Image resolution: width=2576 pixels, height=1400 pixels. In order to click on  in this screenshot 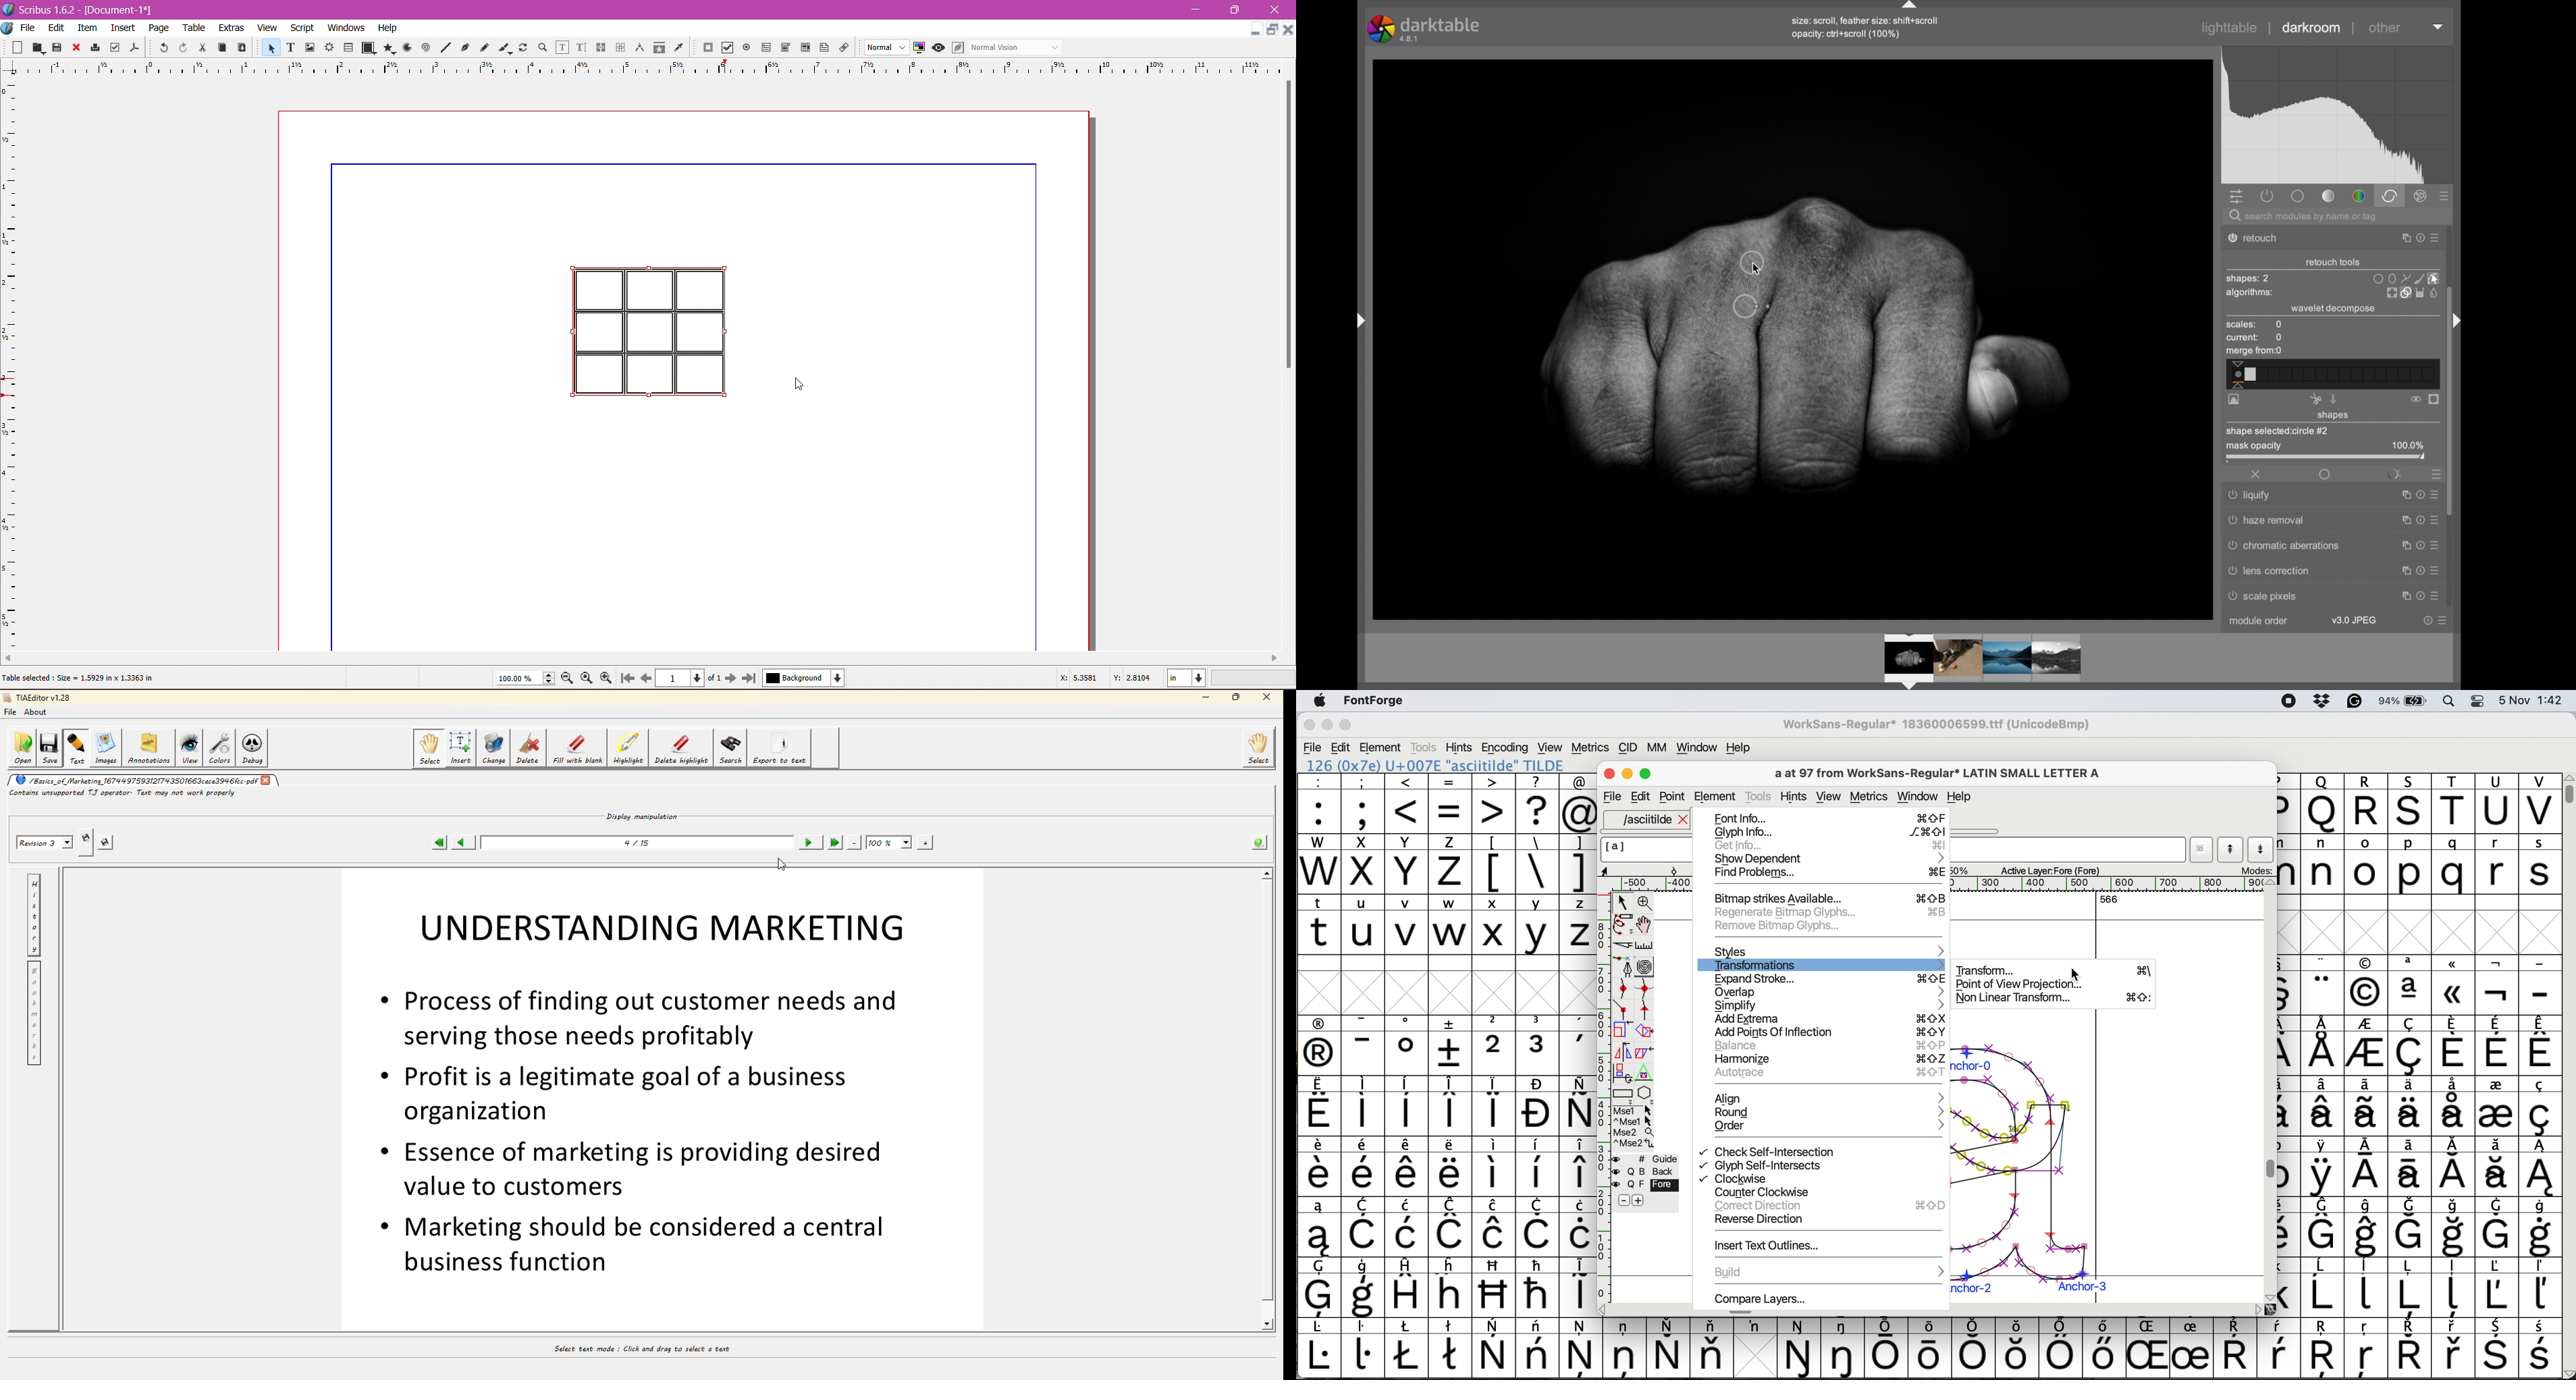, I will do `click(1495, 1288)`.